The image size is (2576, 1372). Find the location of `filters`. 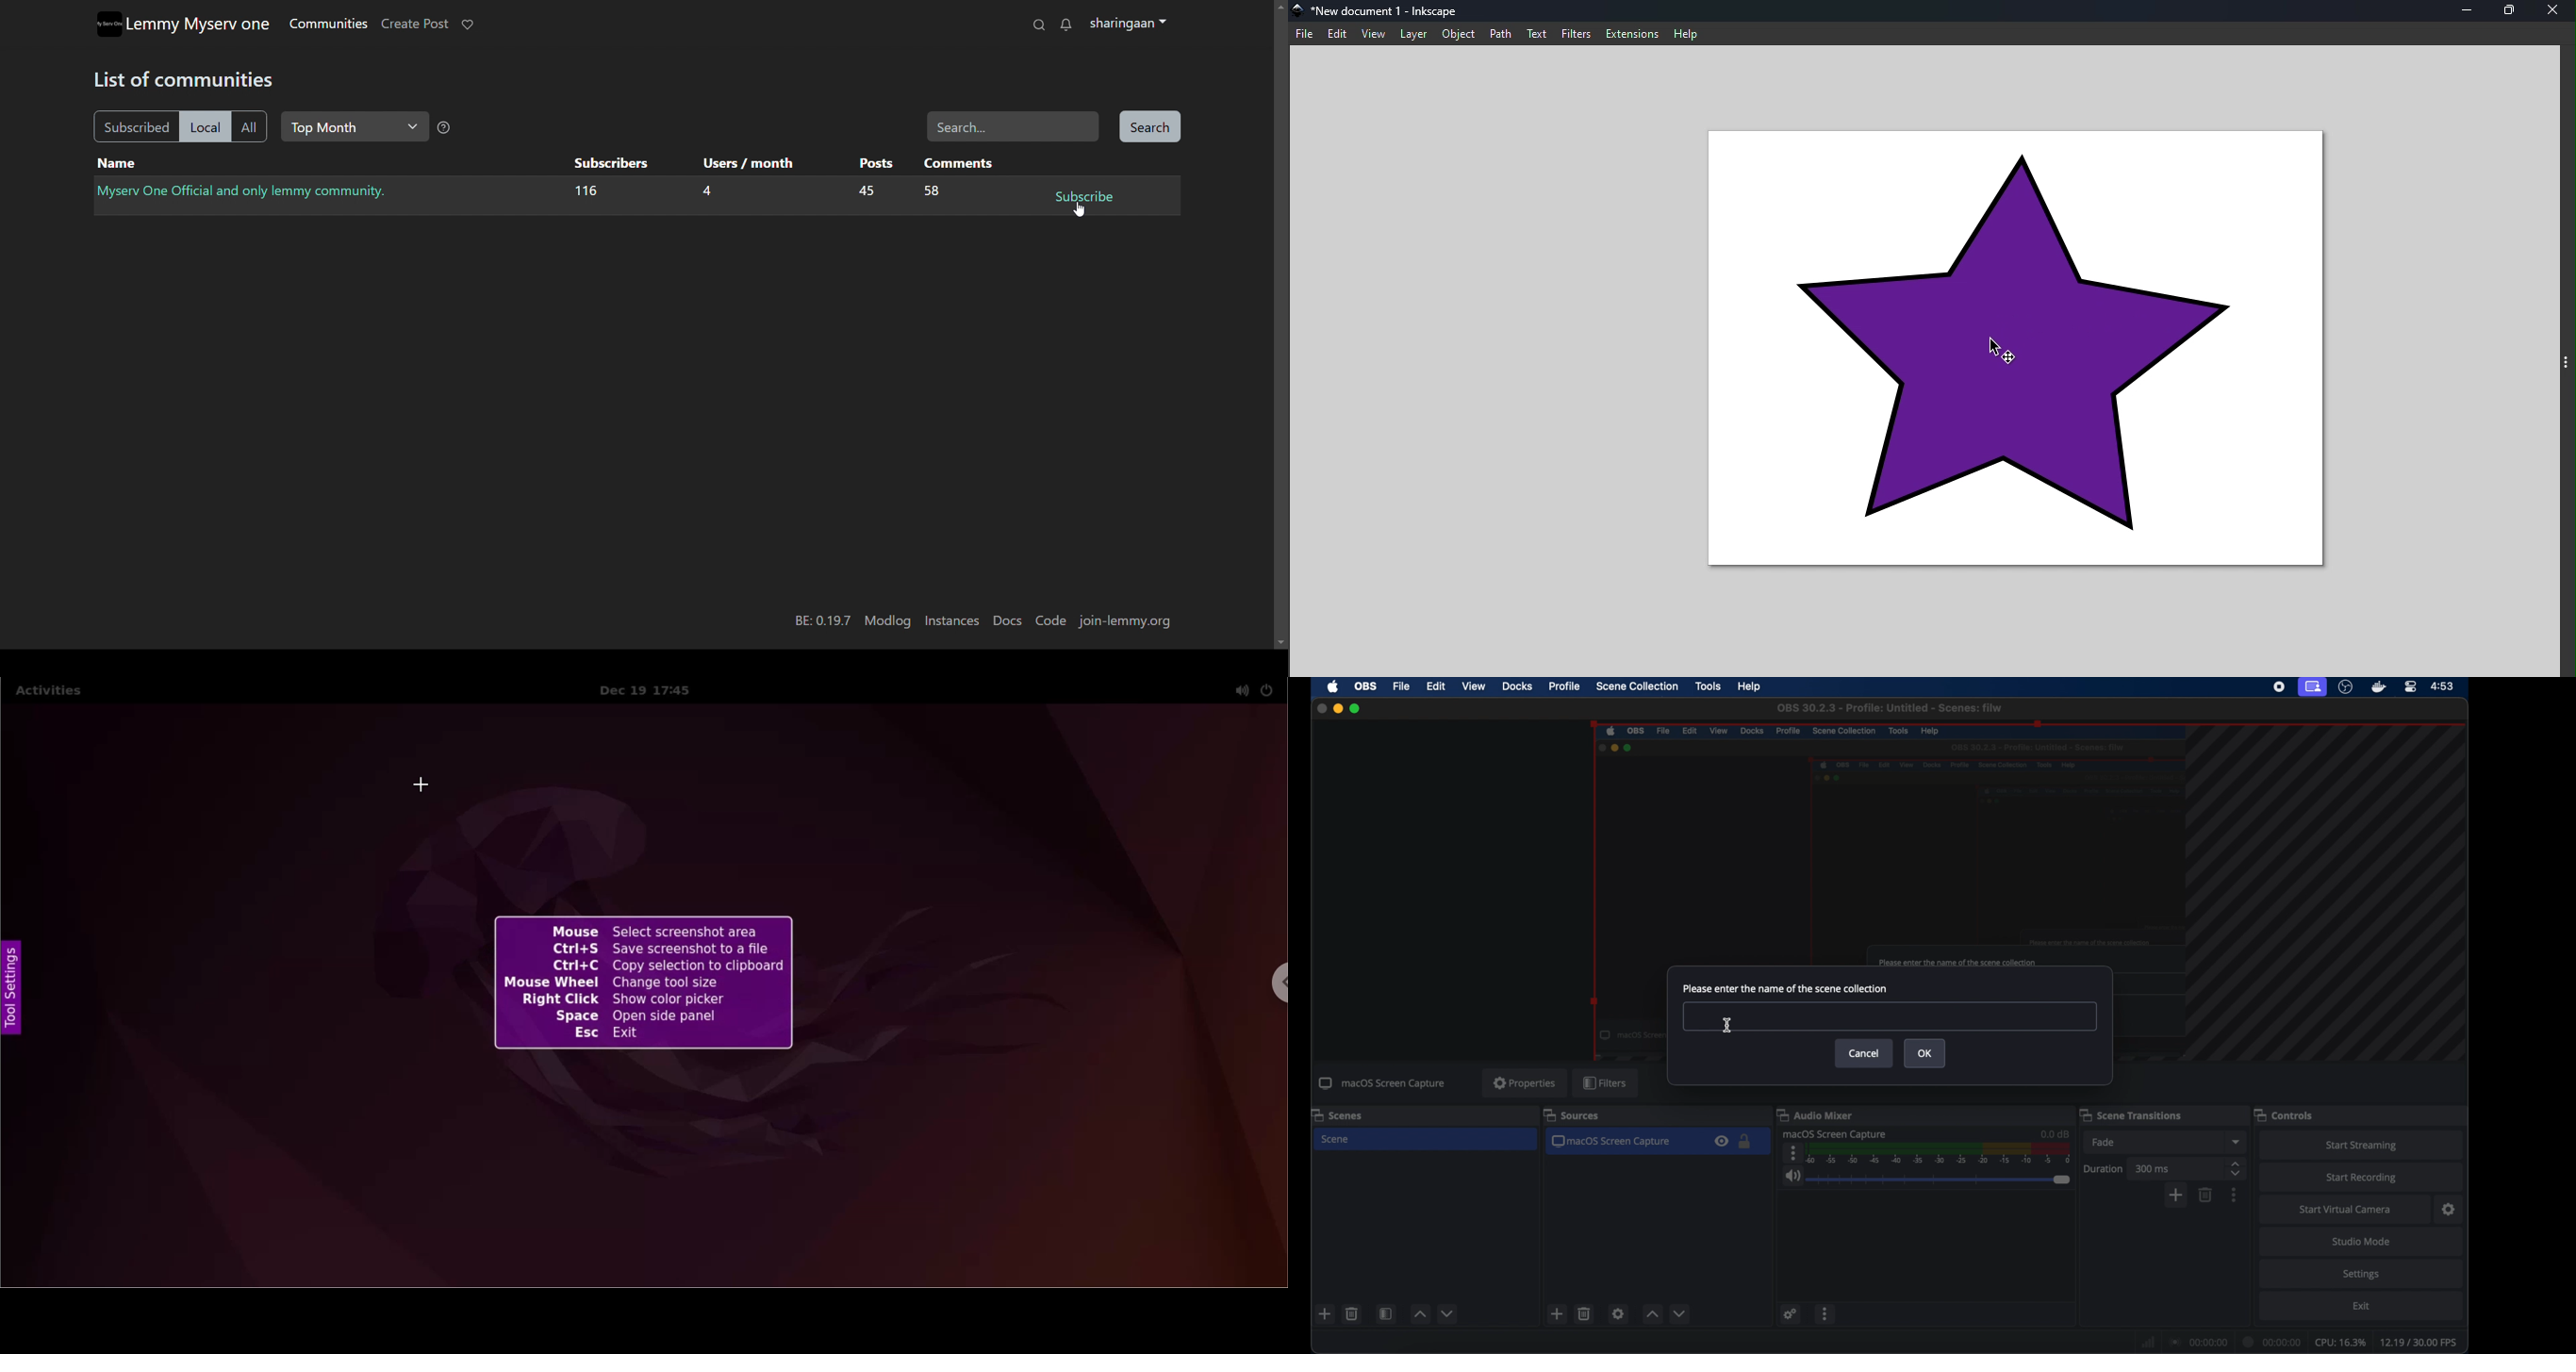

filters is located at coordinates (1606, 1083).